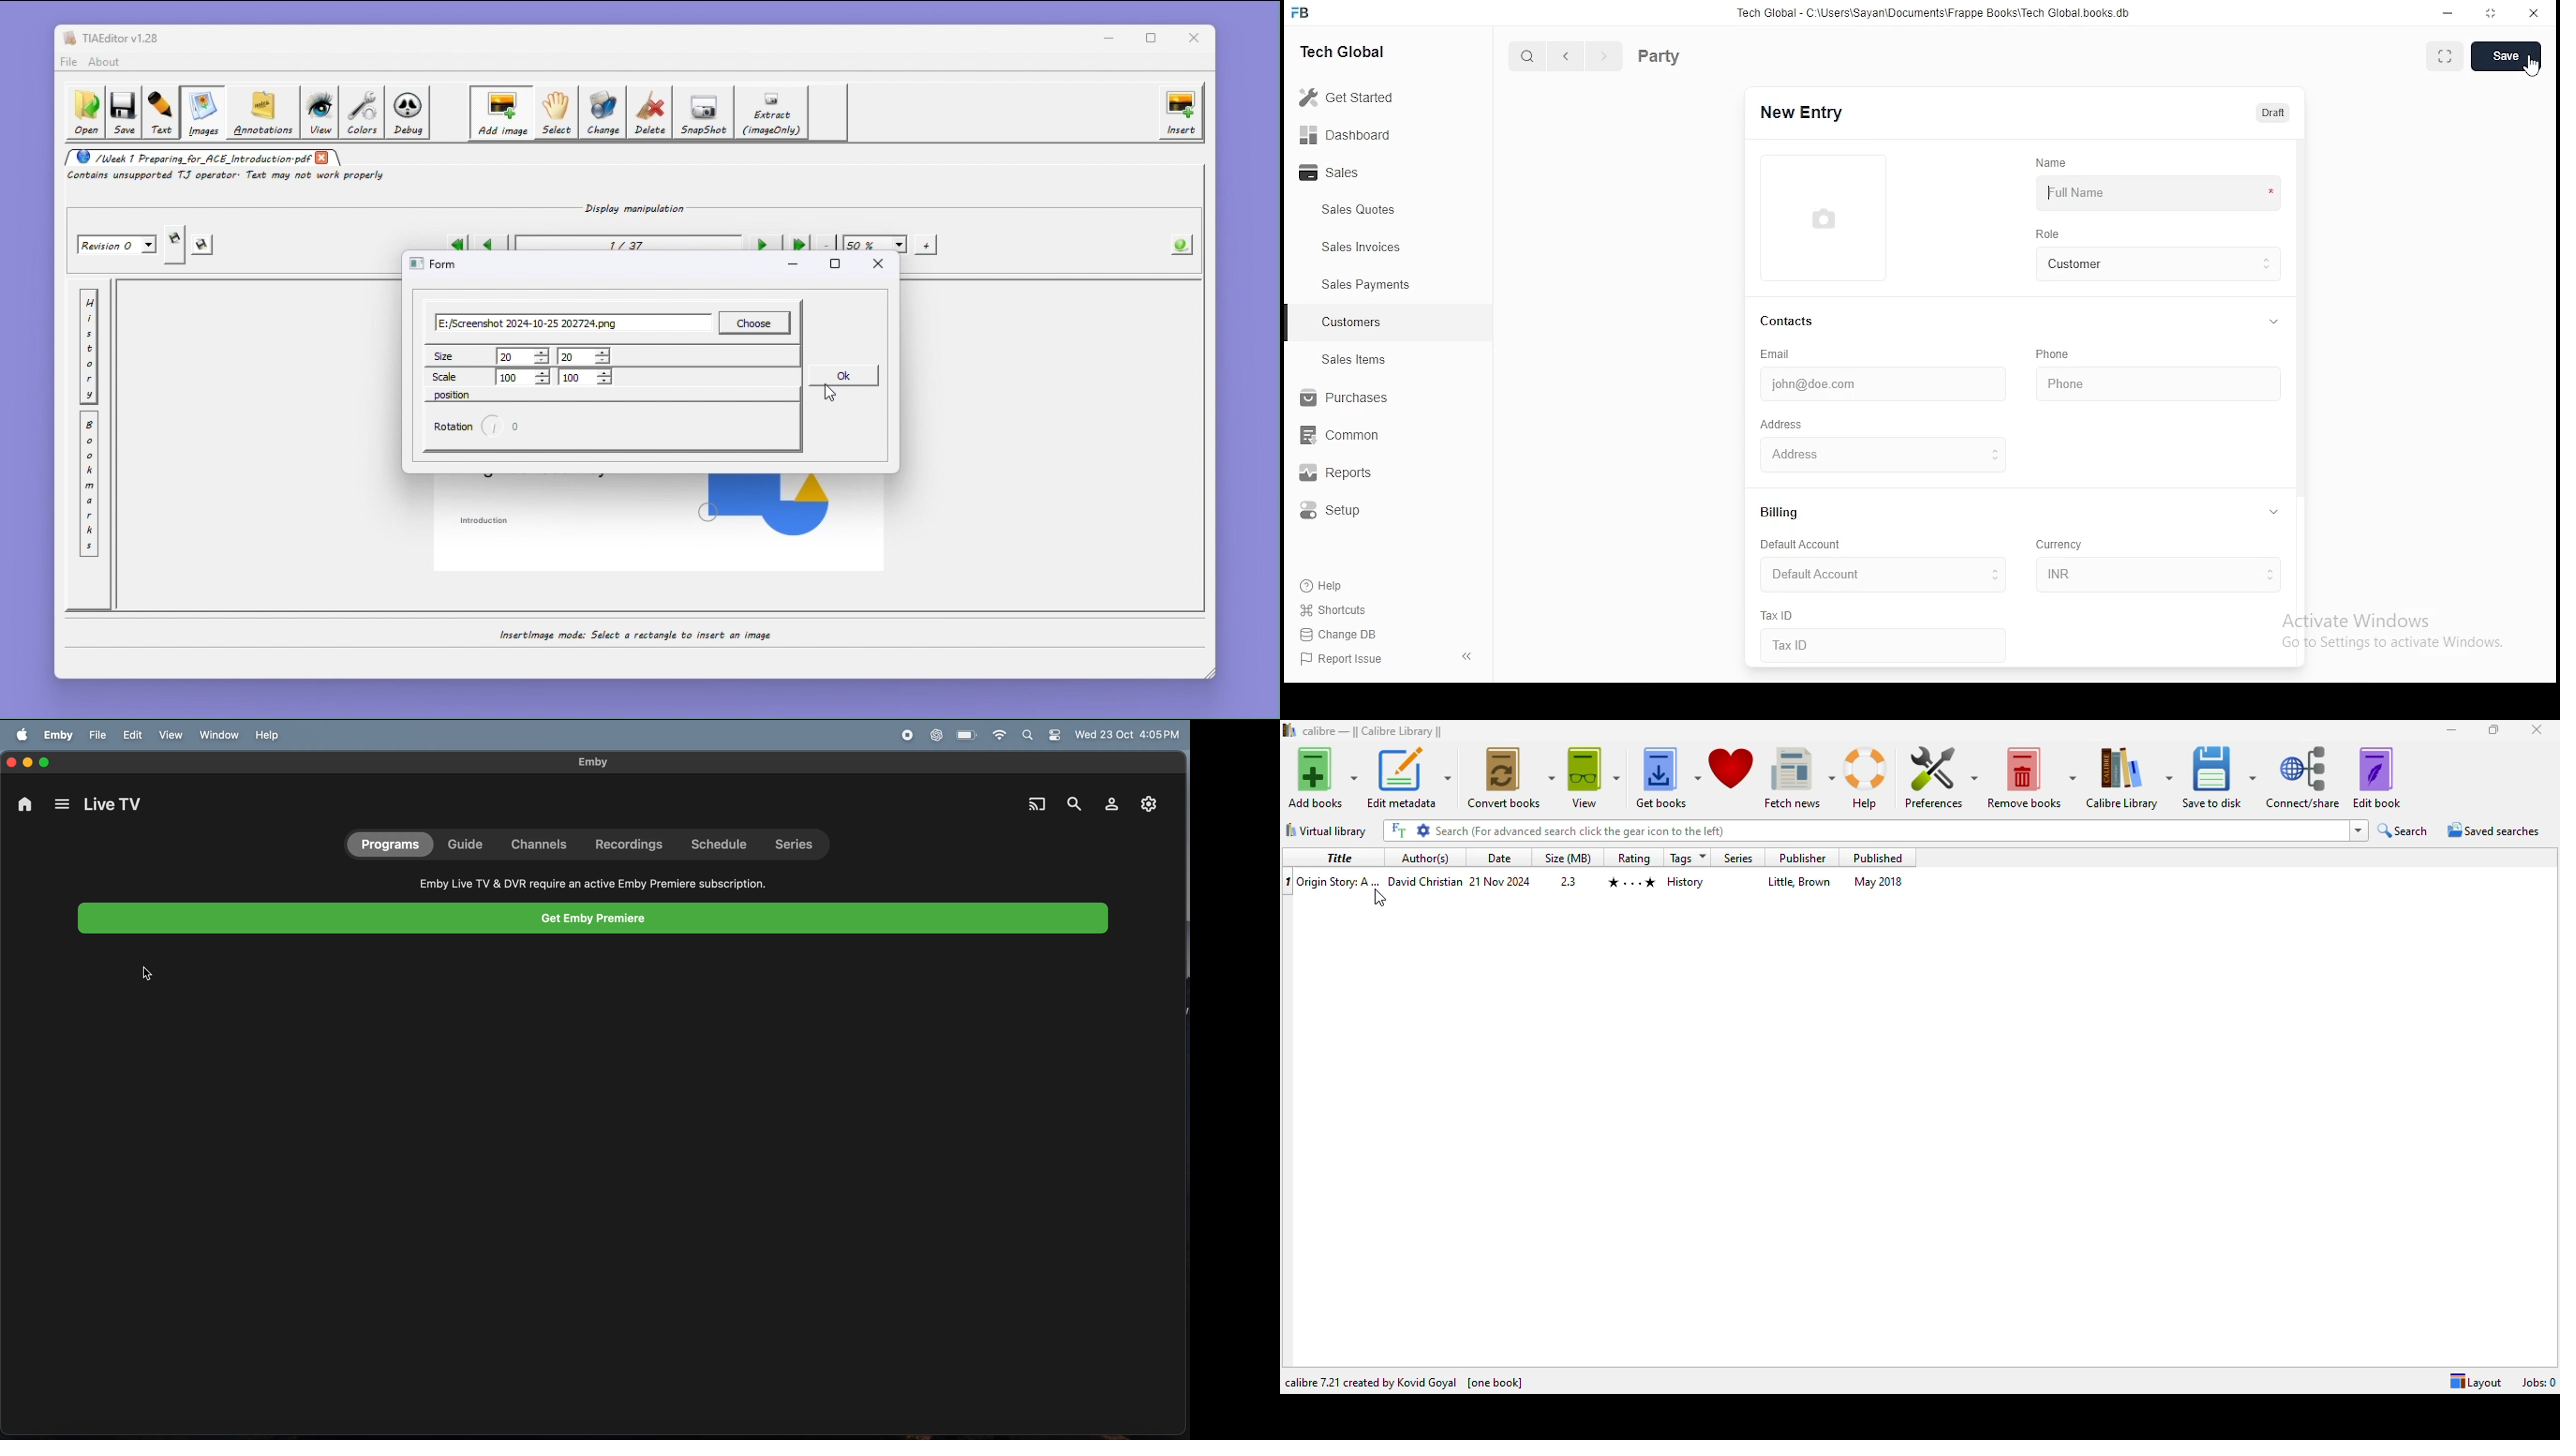 Image resolution: width=2576 pixels, height=1456 pixels. What do you see at coordinates (1826, 217) in the screenshot?
I see `logo thumbnail` at bounding box center [1826, 217].